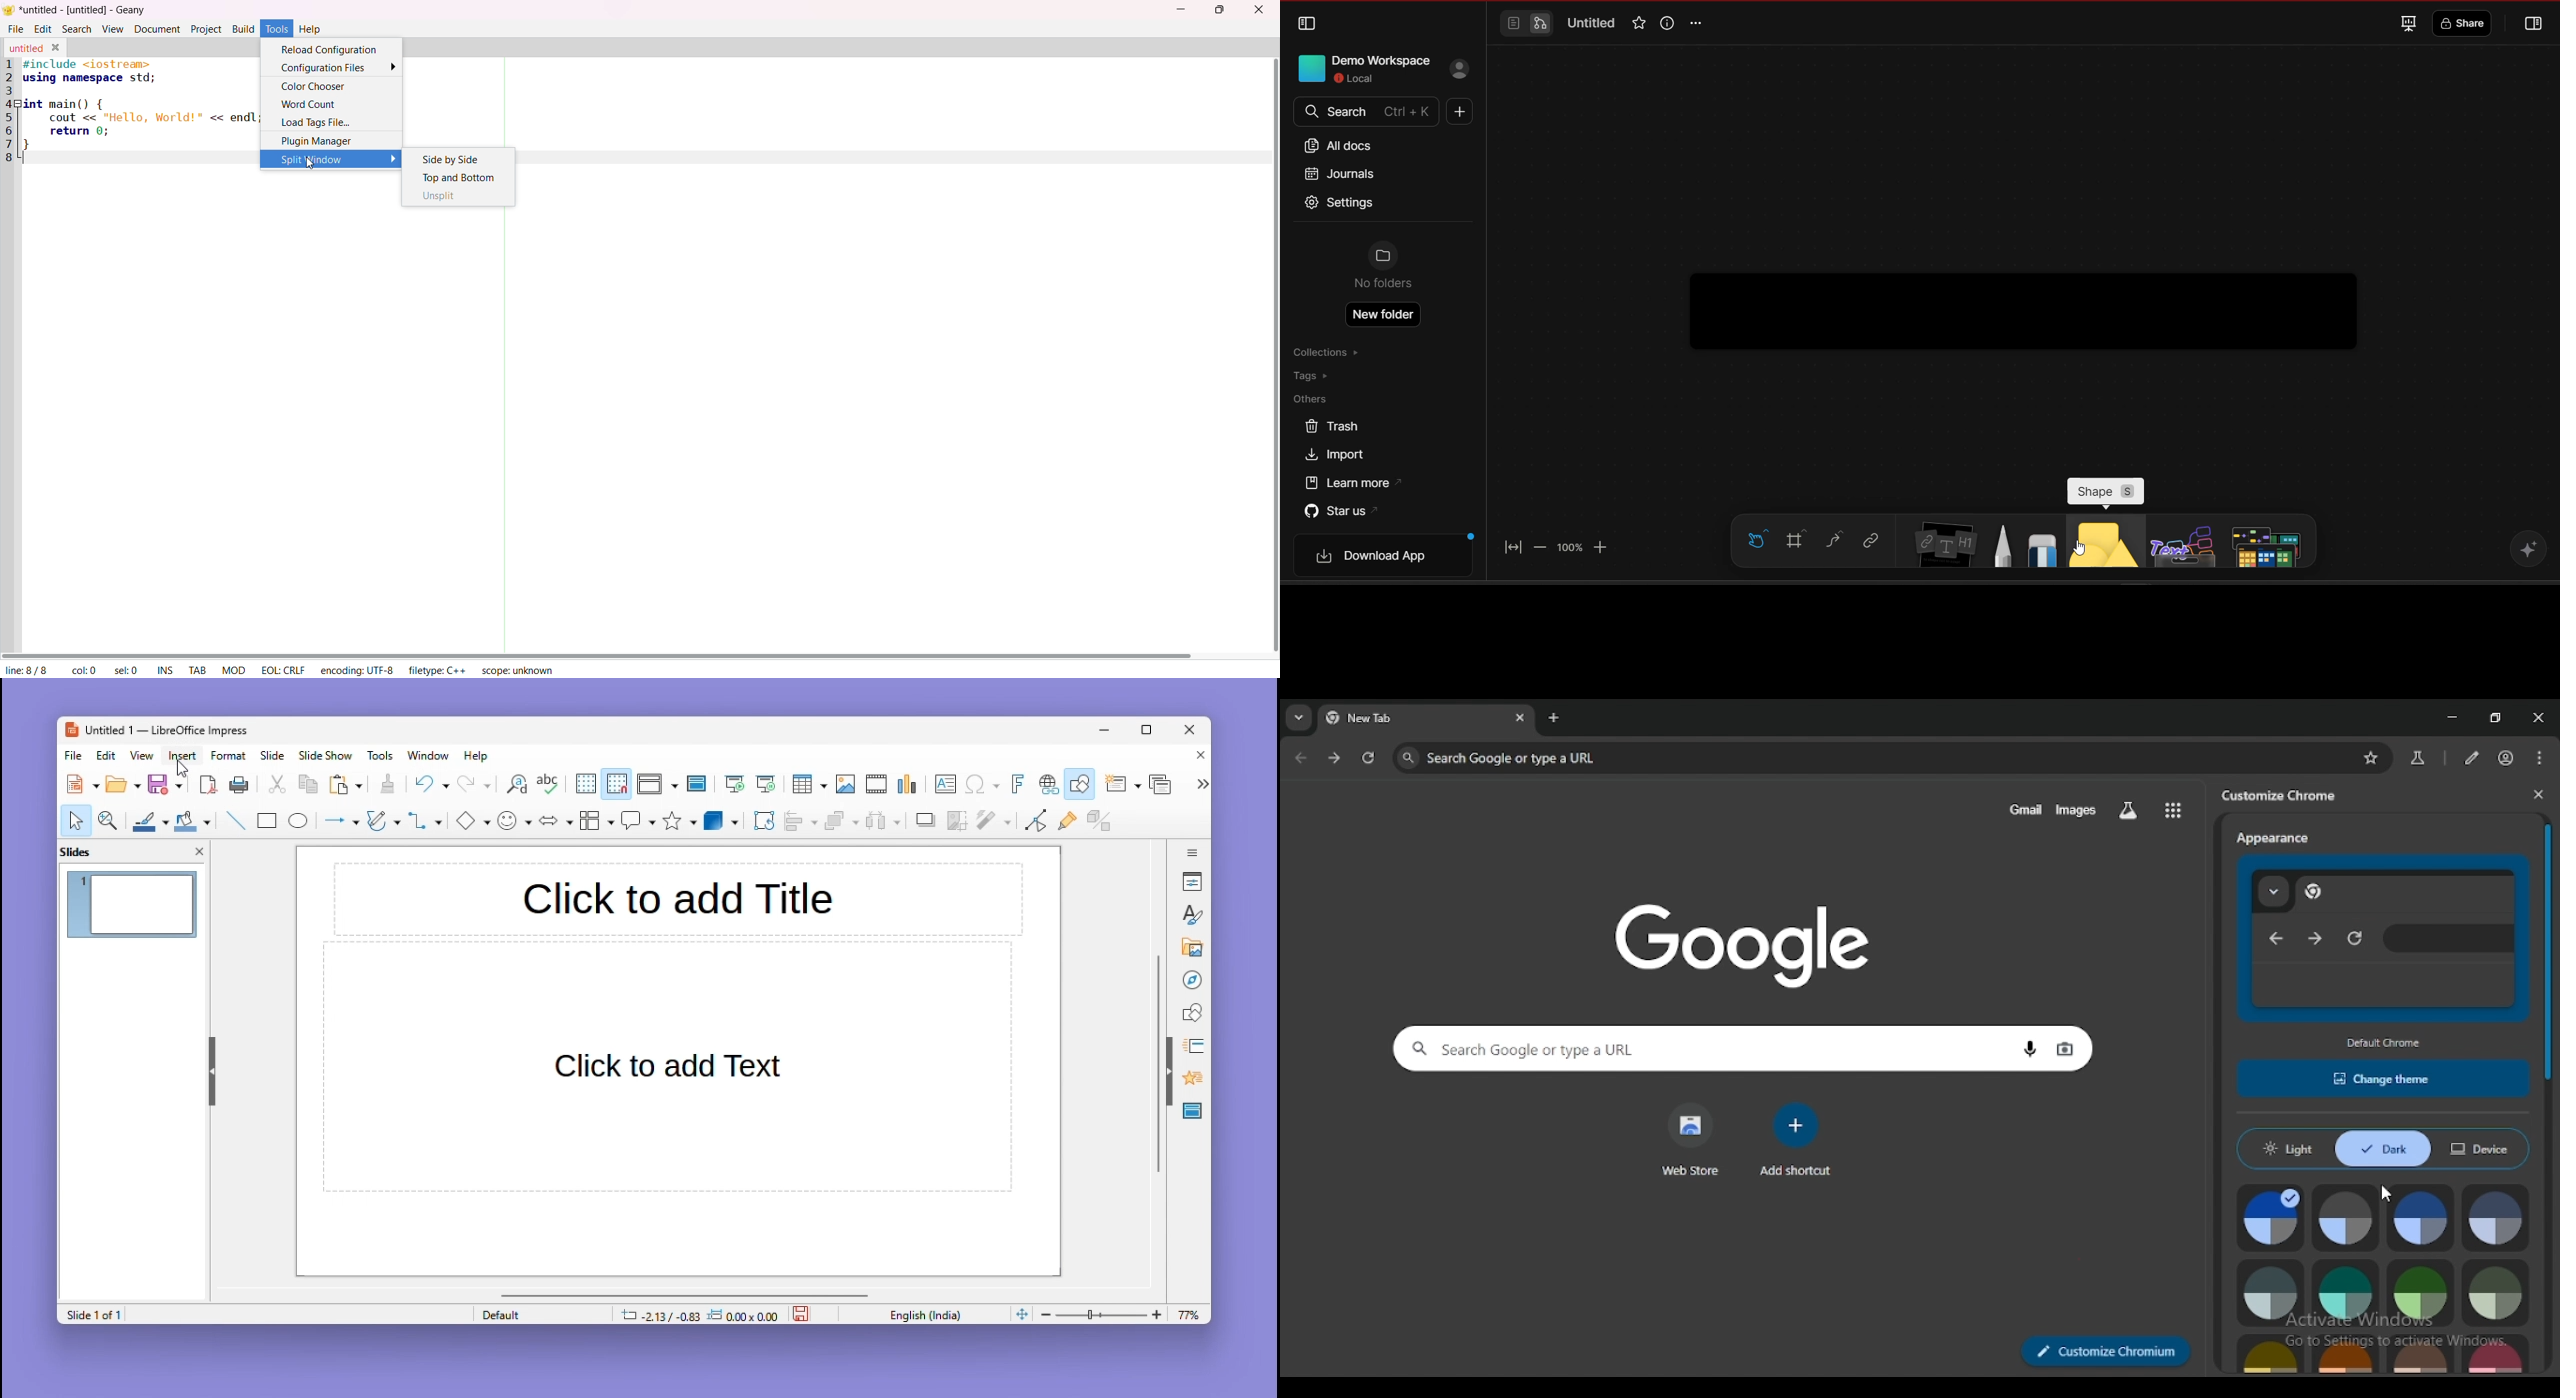 This screenshot has width=2576, height=1400. I want to click on Image, so click(845, 785).